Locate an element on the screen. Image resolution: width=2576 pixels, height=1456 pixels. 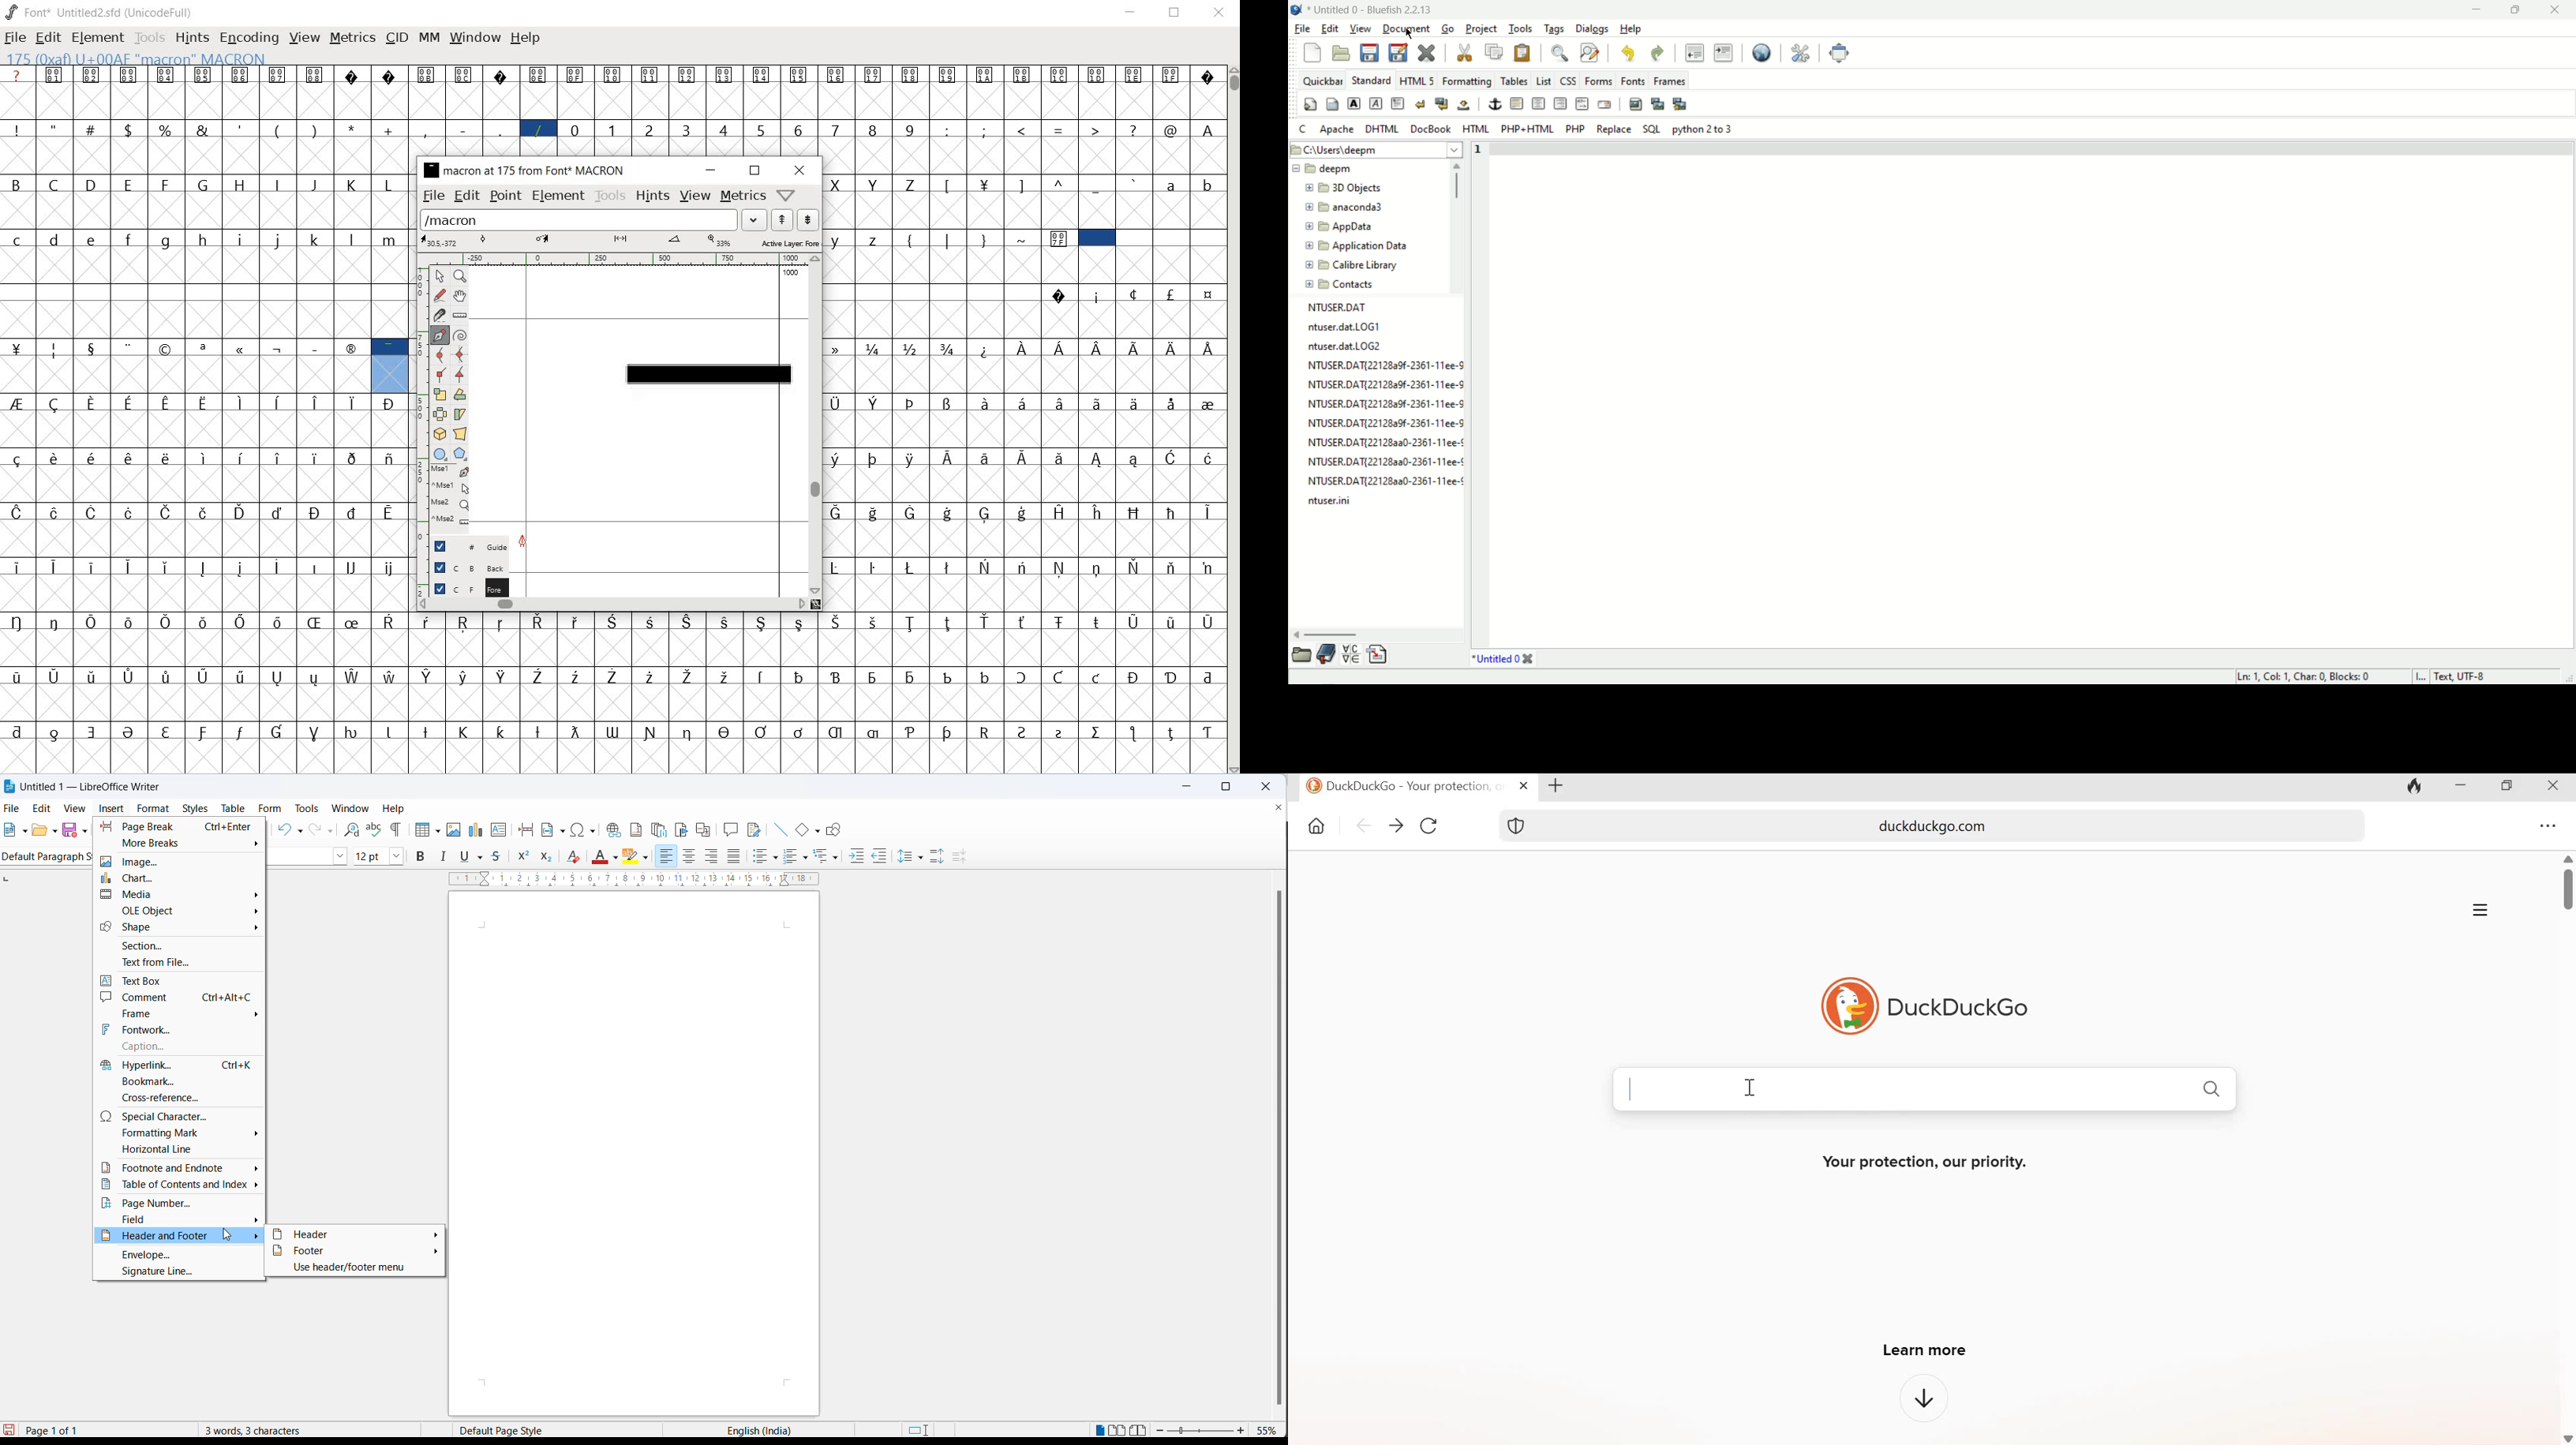
Help is located at coordinates (527, 38).